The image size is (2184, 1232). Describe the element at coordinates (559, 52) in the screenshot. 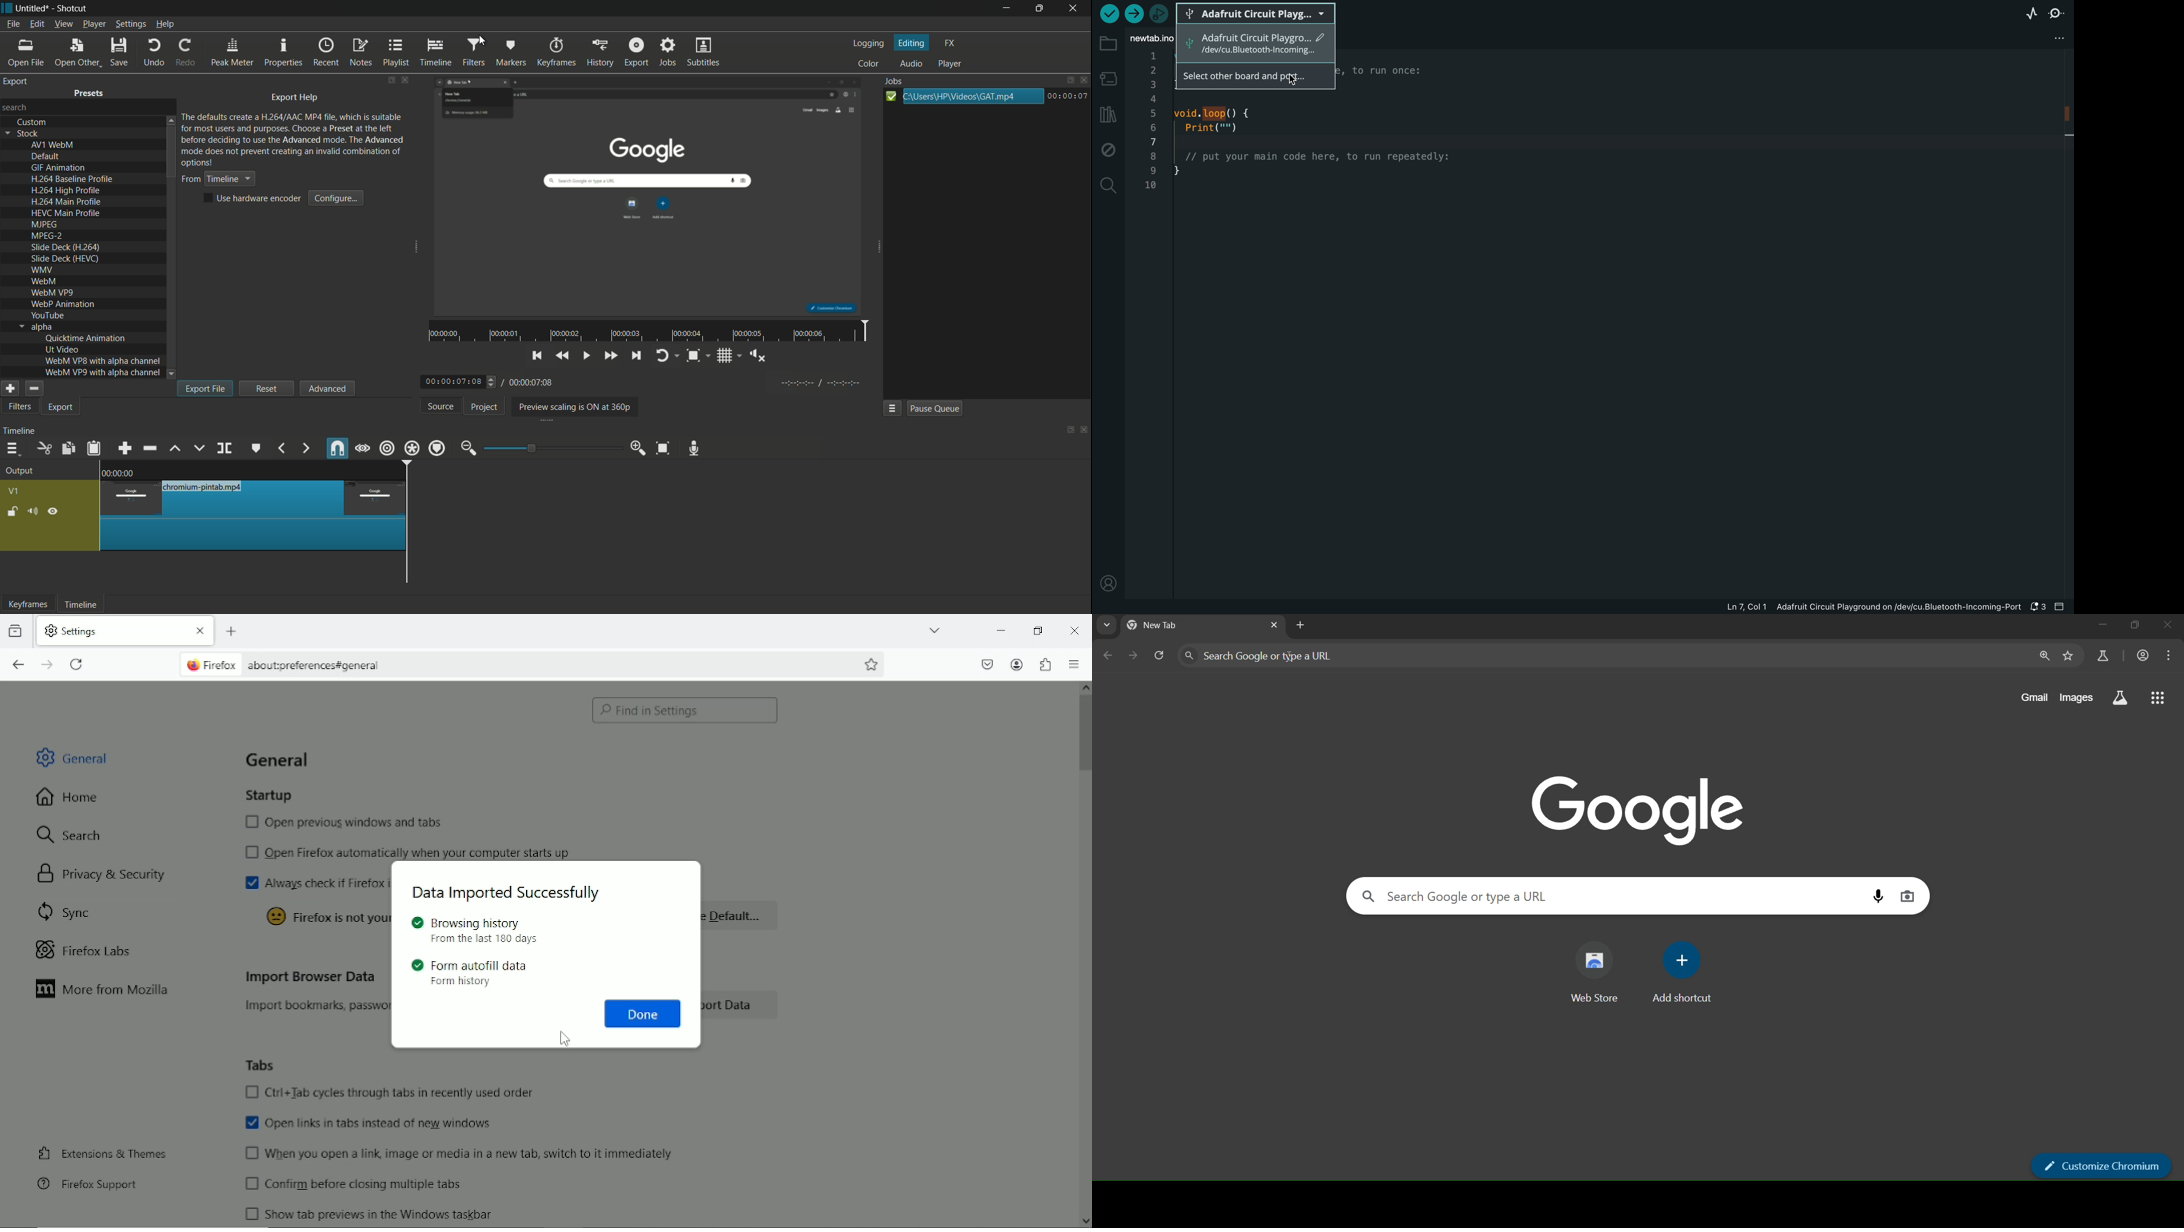

I see `keyframes` at that location.